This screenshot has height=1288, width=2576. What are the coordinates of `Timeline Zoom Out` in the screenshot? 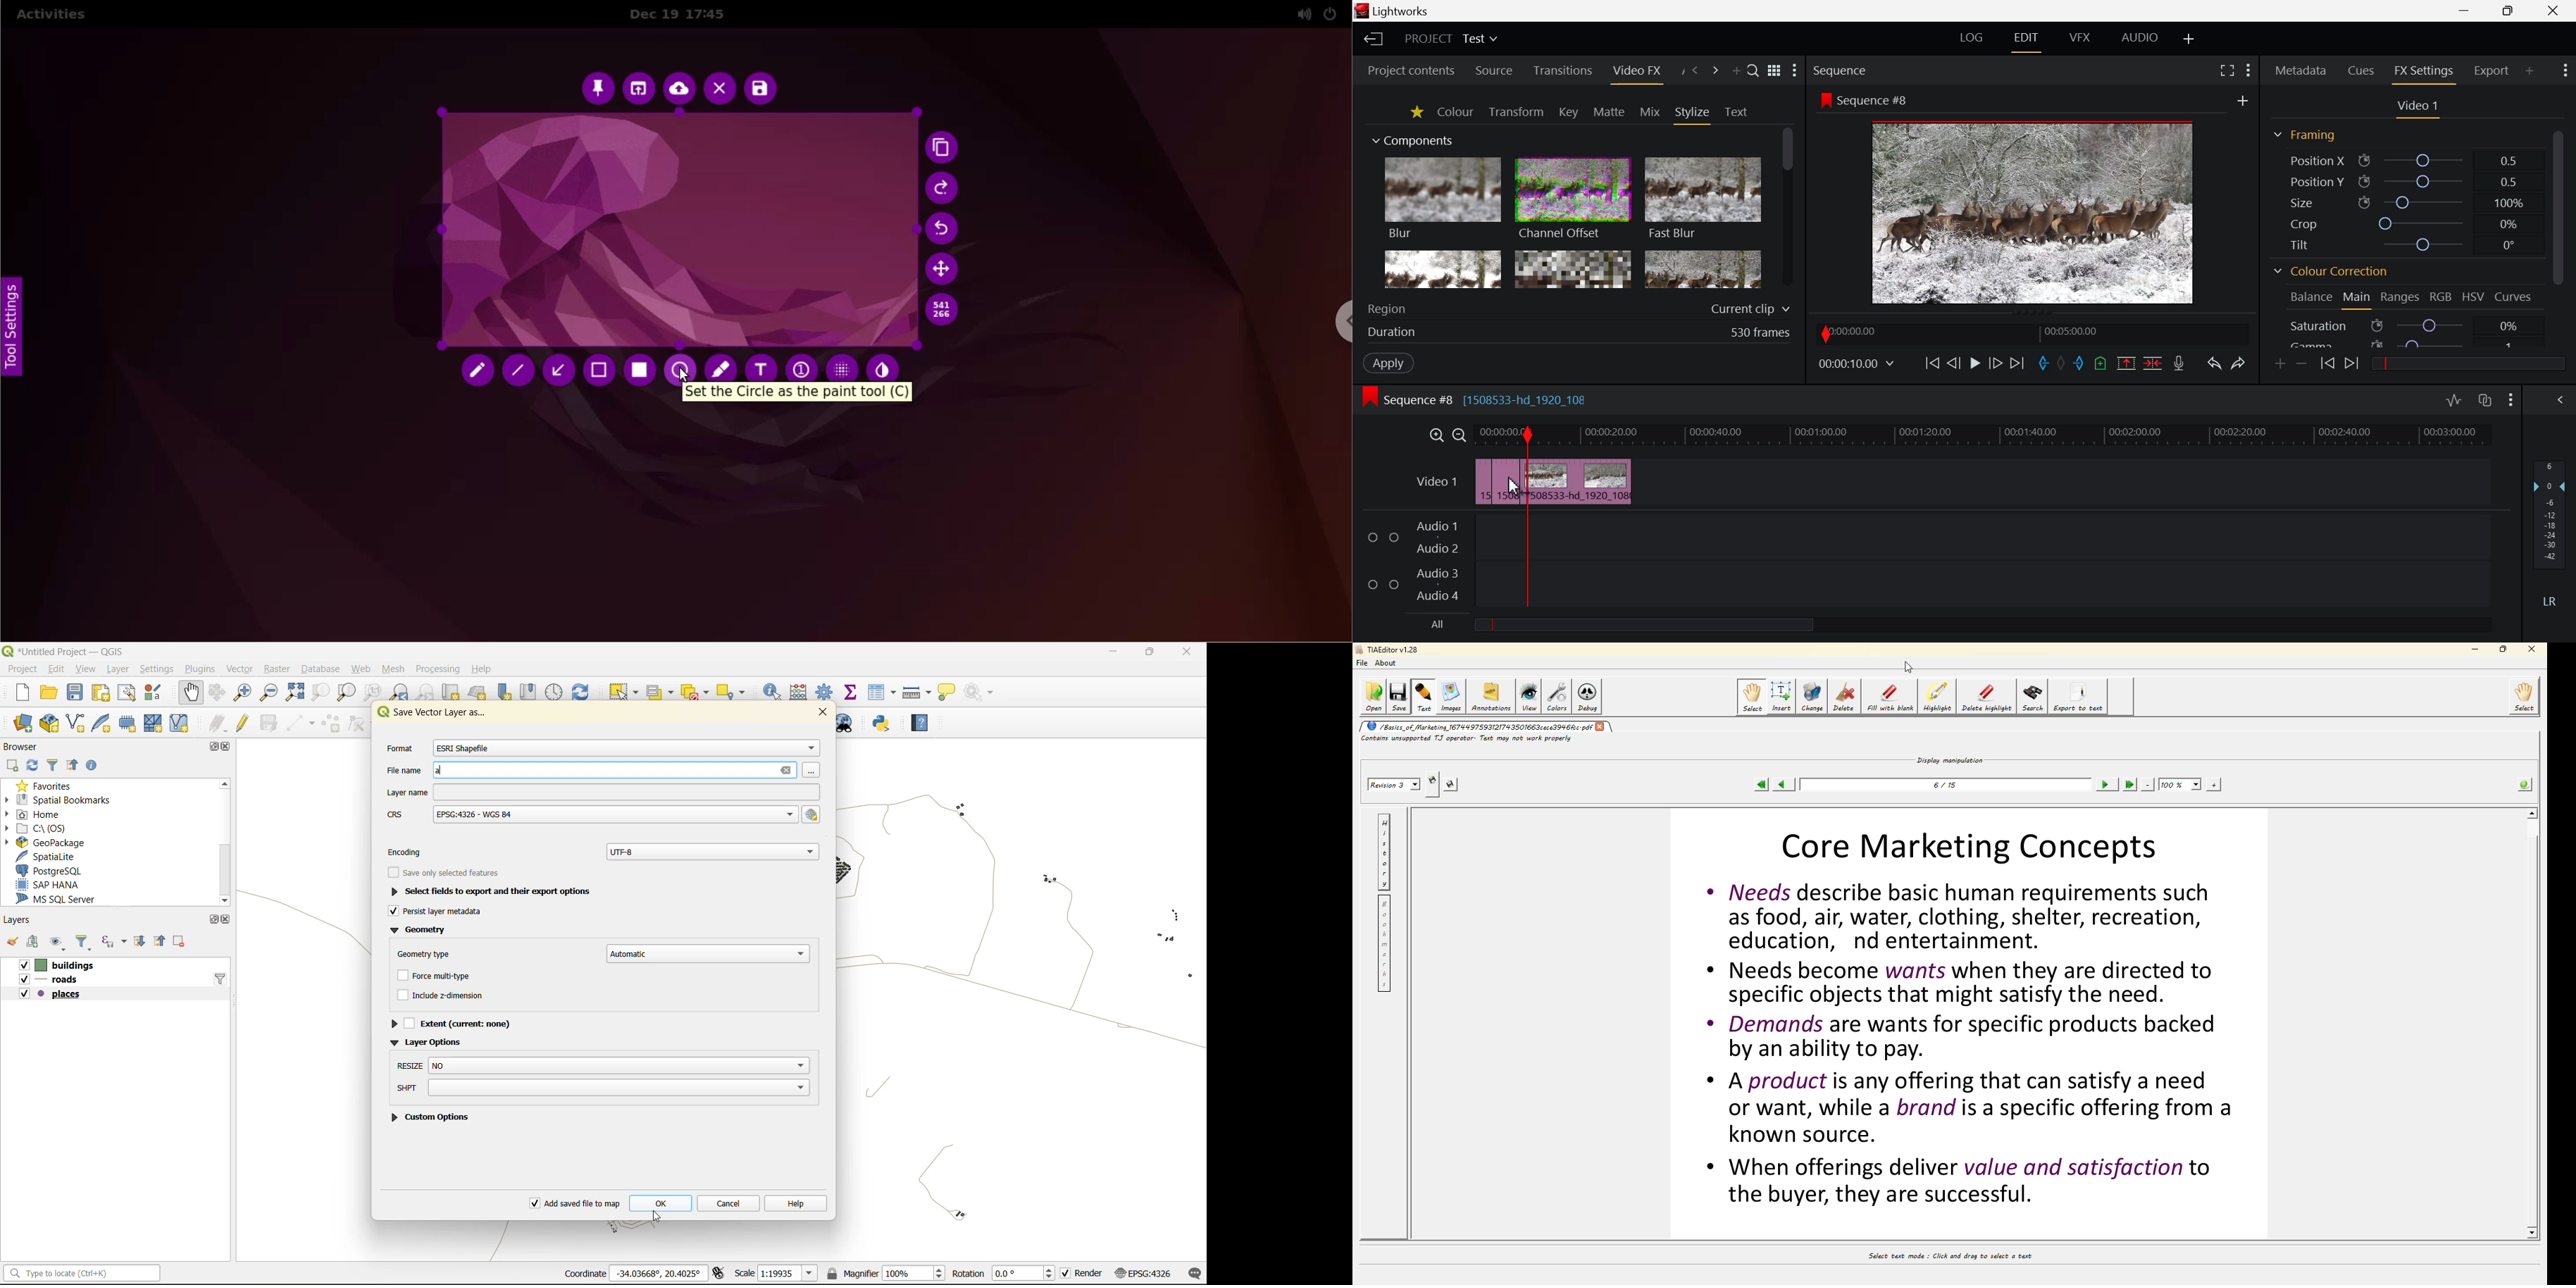 It's located at (1460, 435).